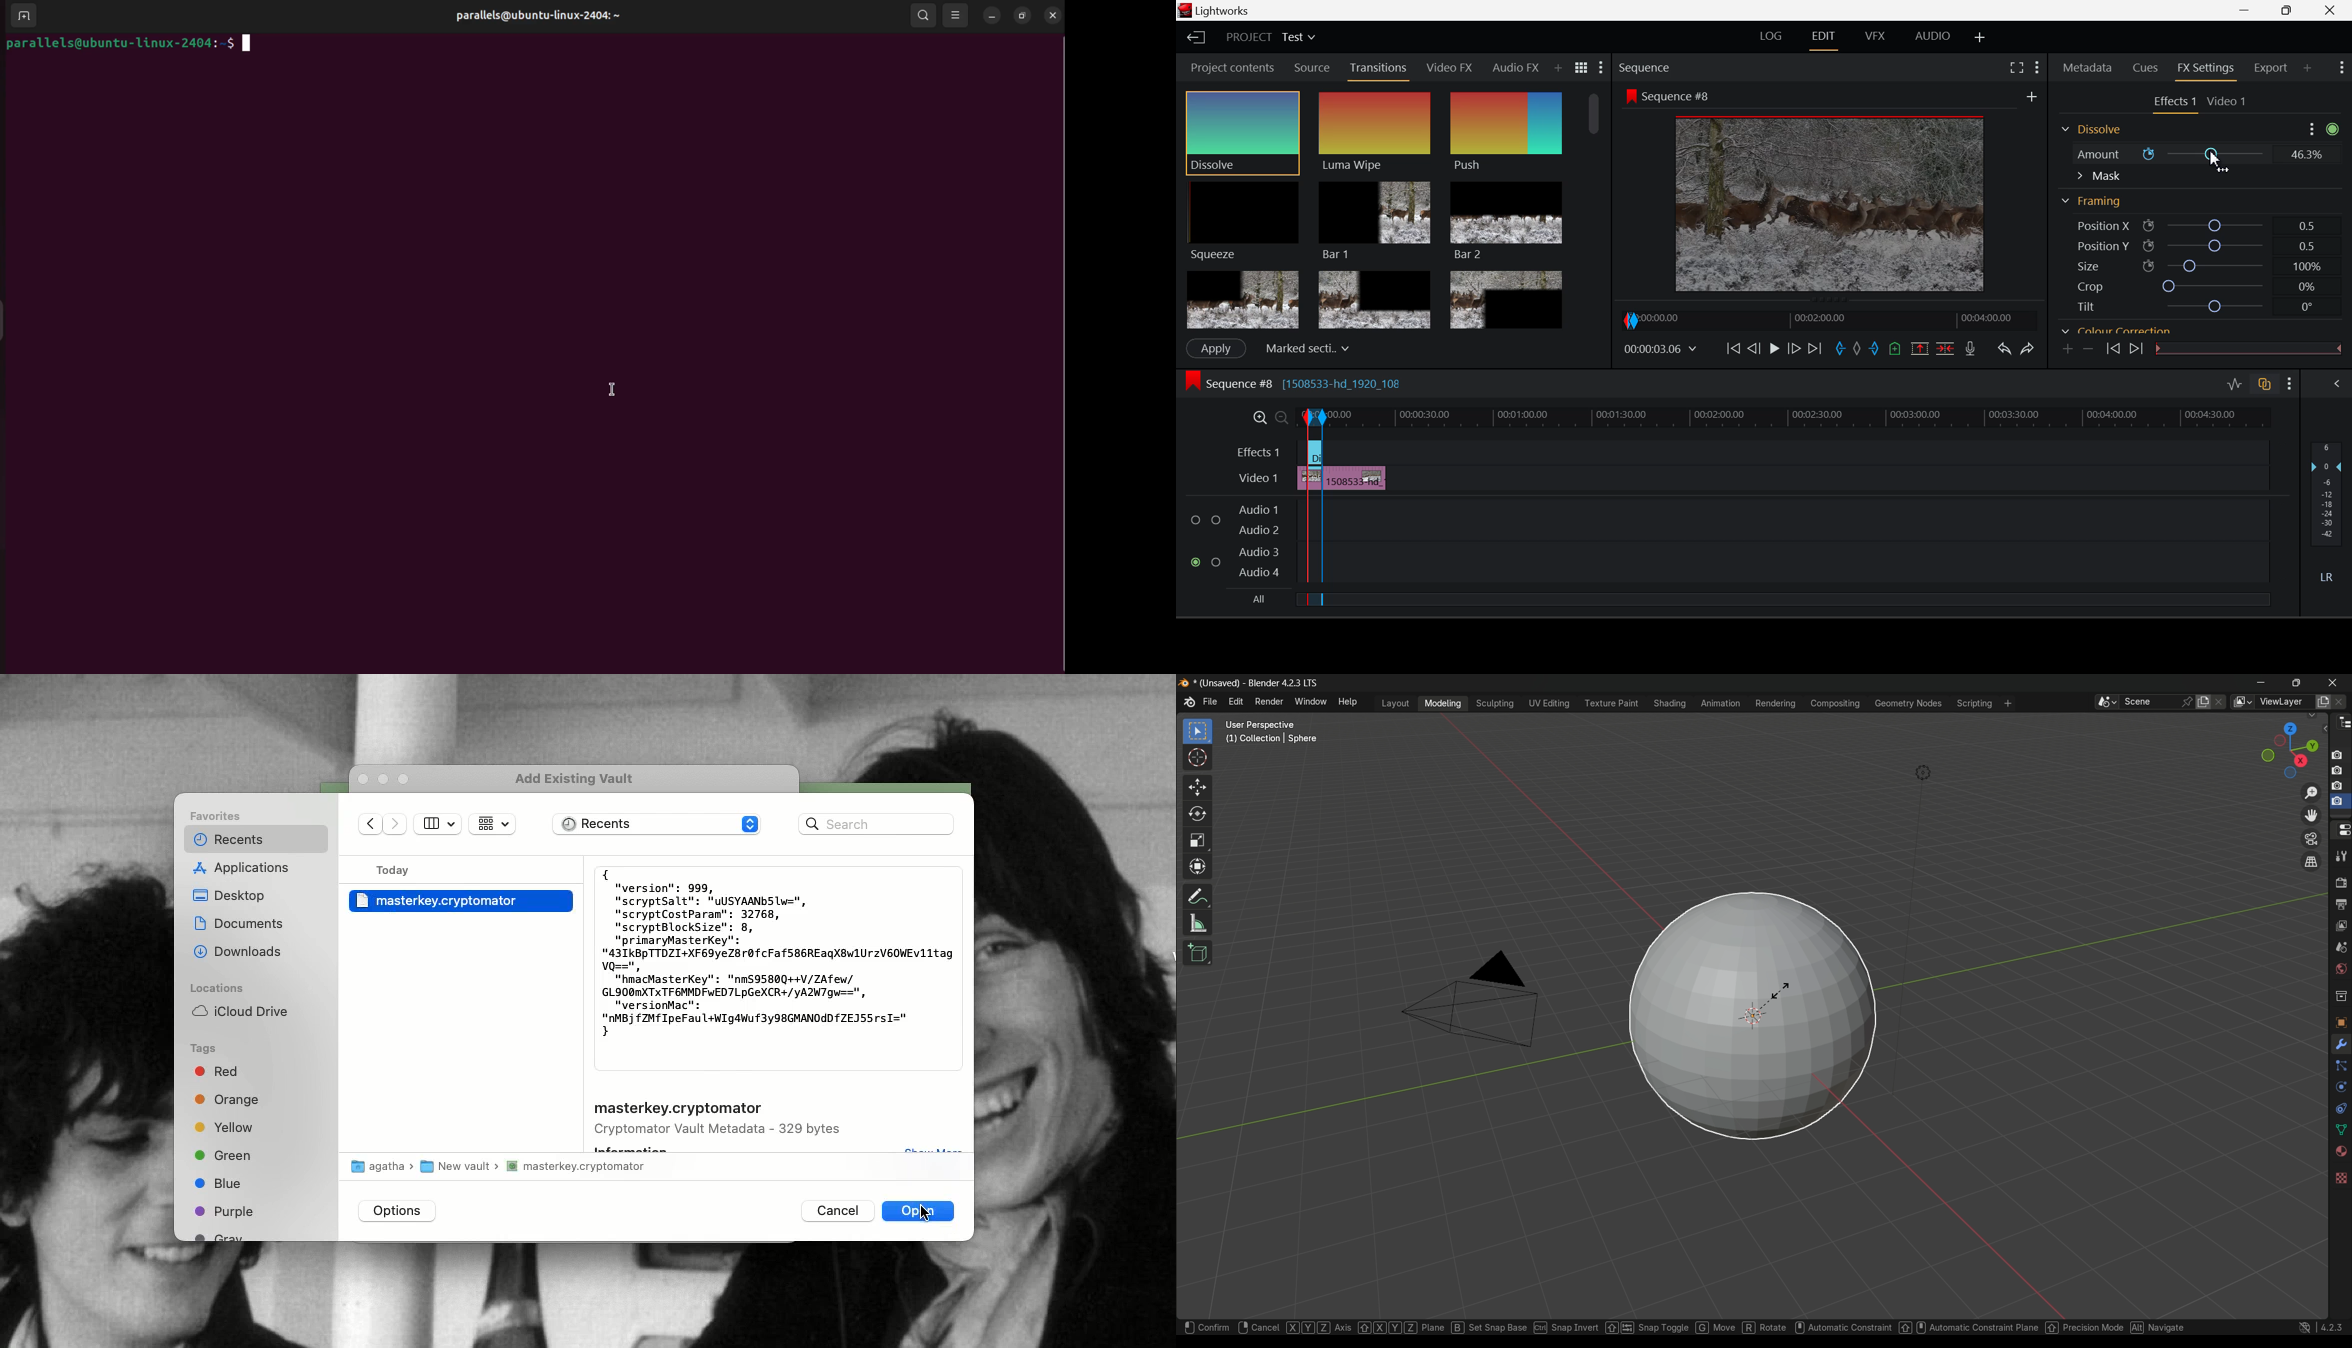 The height and width of the screenshot is (1372, 2352). I want to click on To start, so click(1733, 350).